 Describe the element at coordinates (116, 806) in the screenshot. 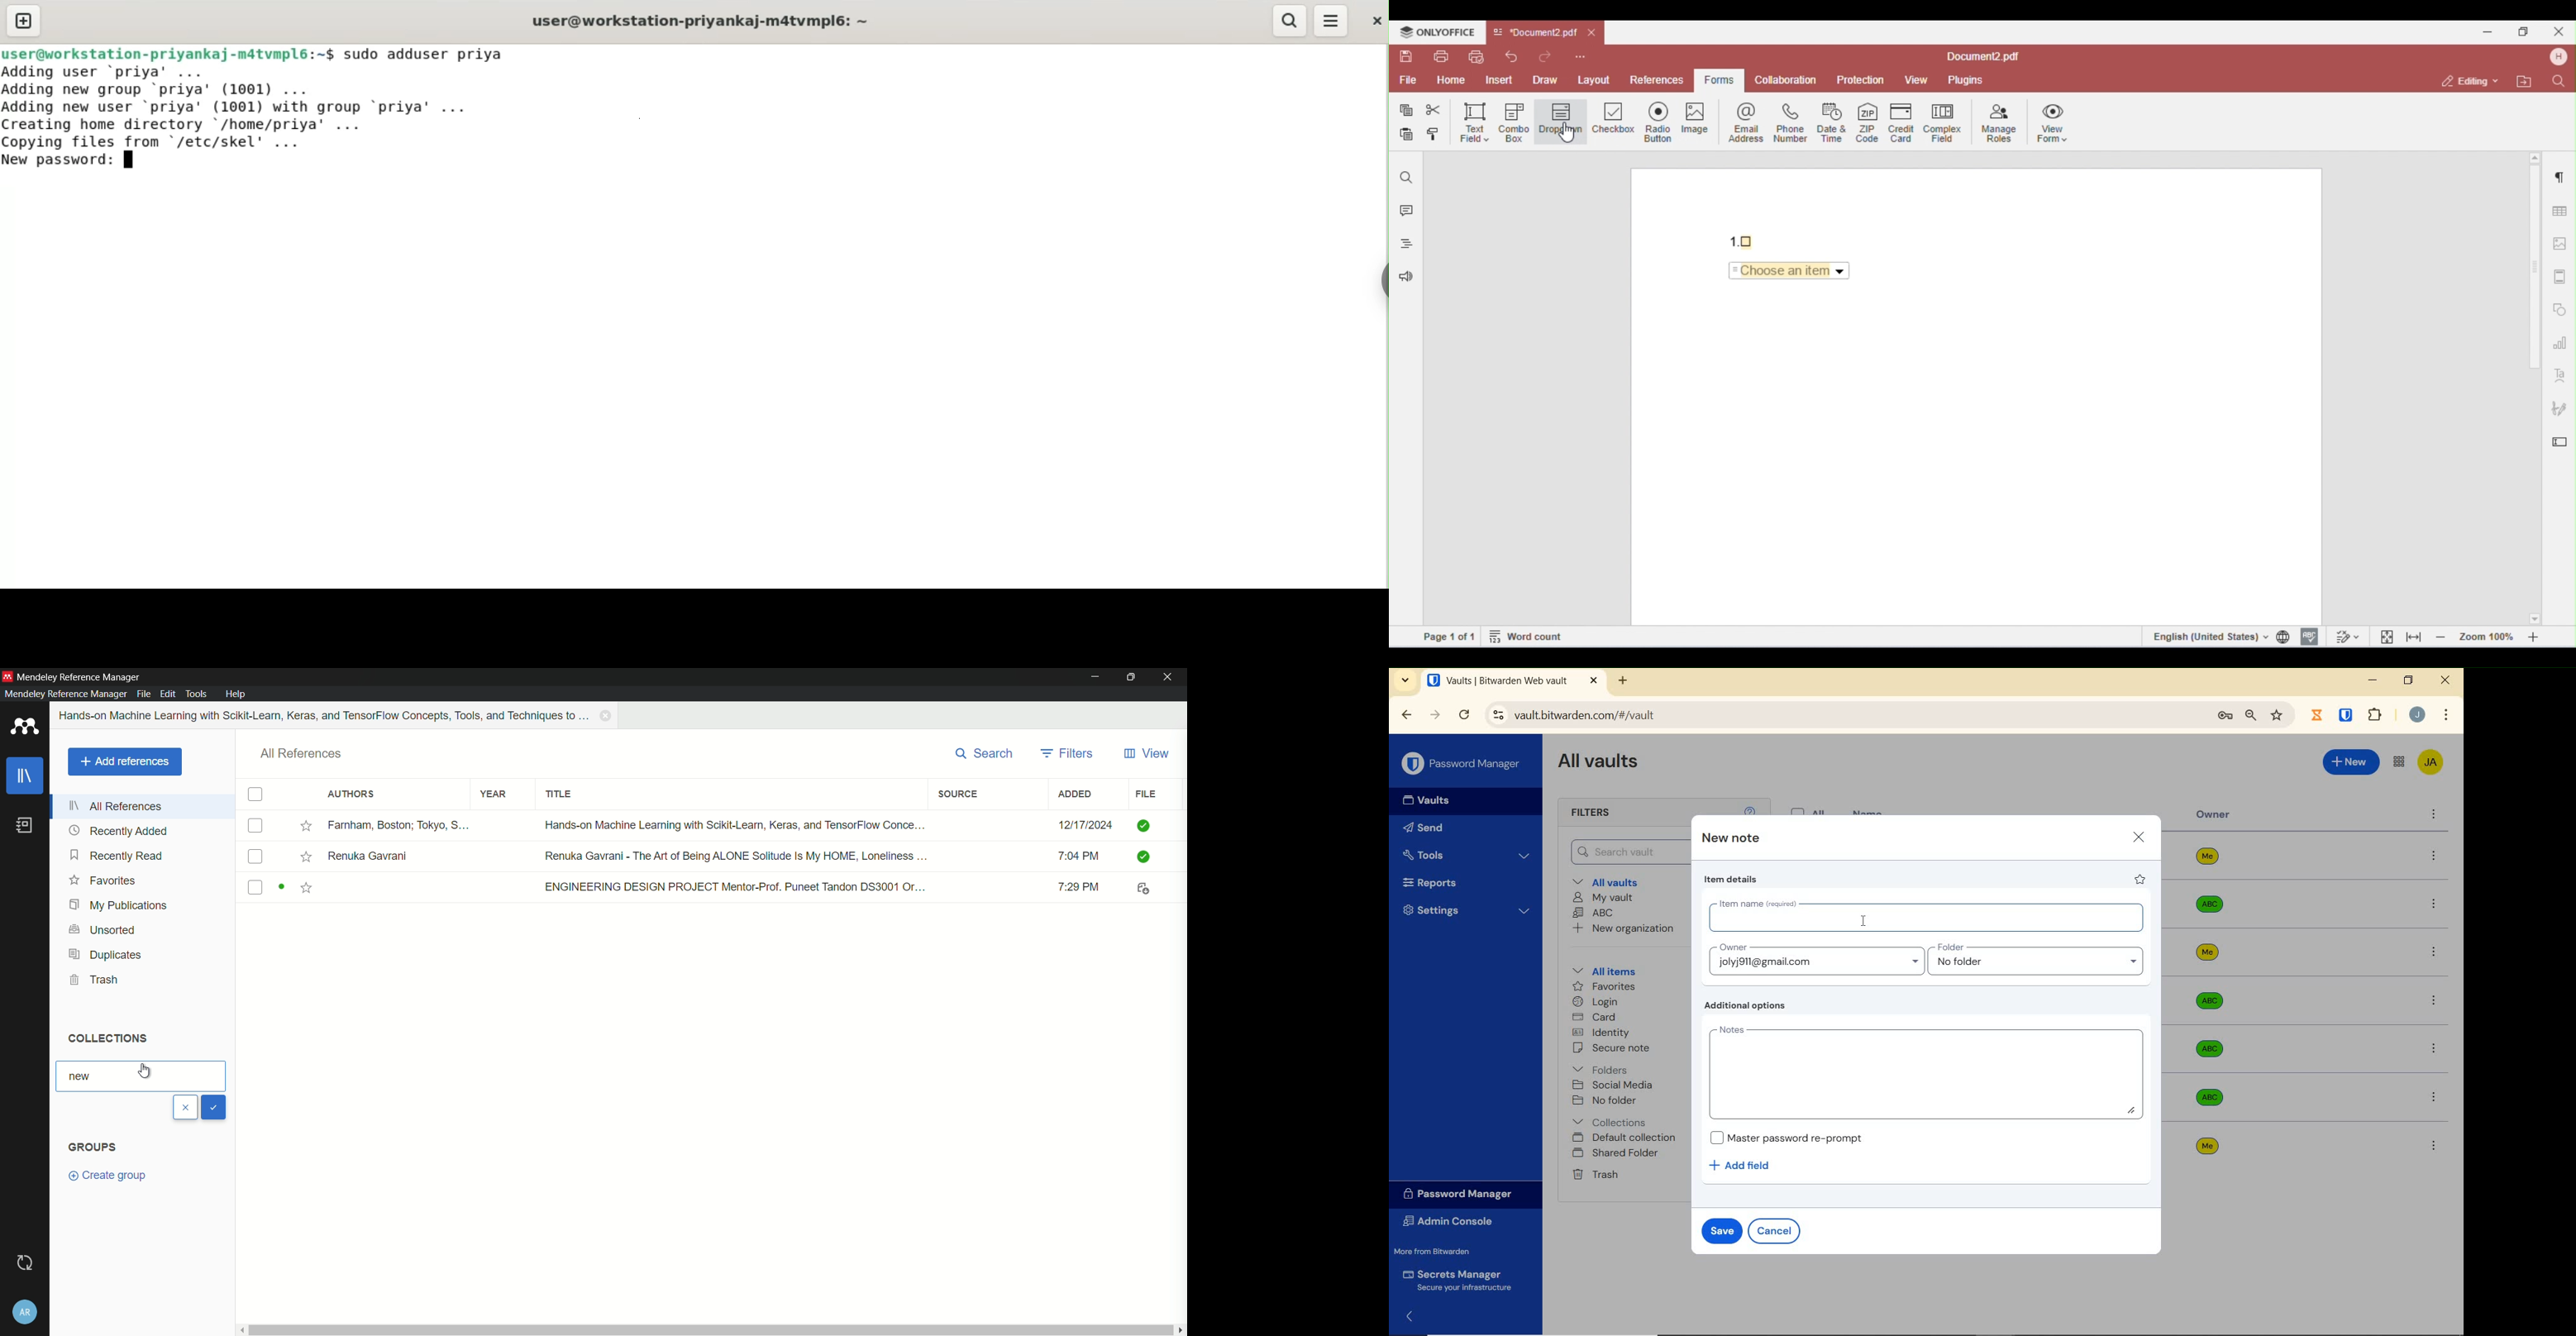

I see `all references` at that location.